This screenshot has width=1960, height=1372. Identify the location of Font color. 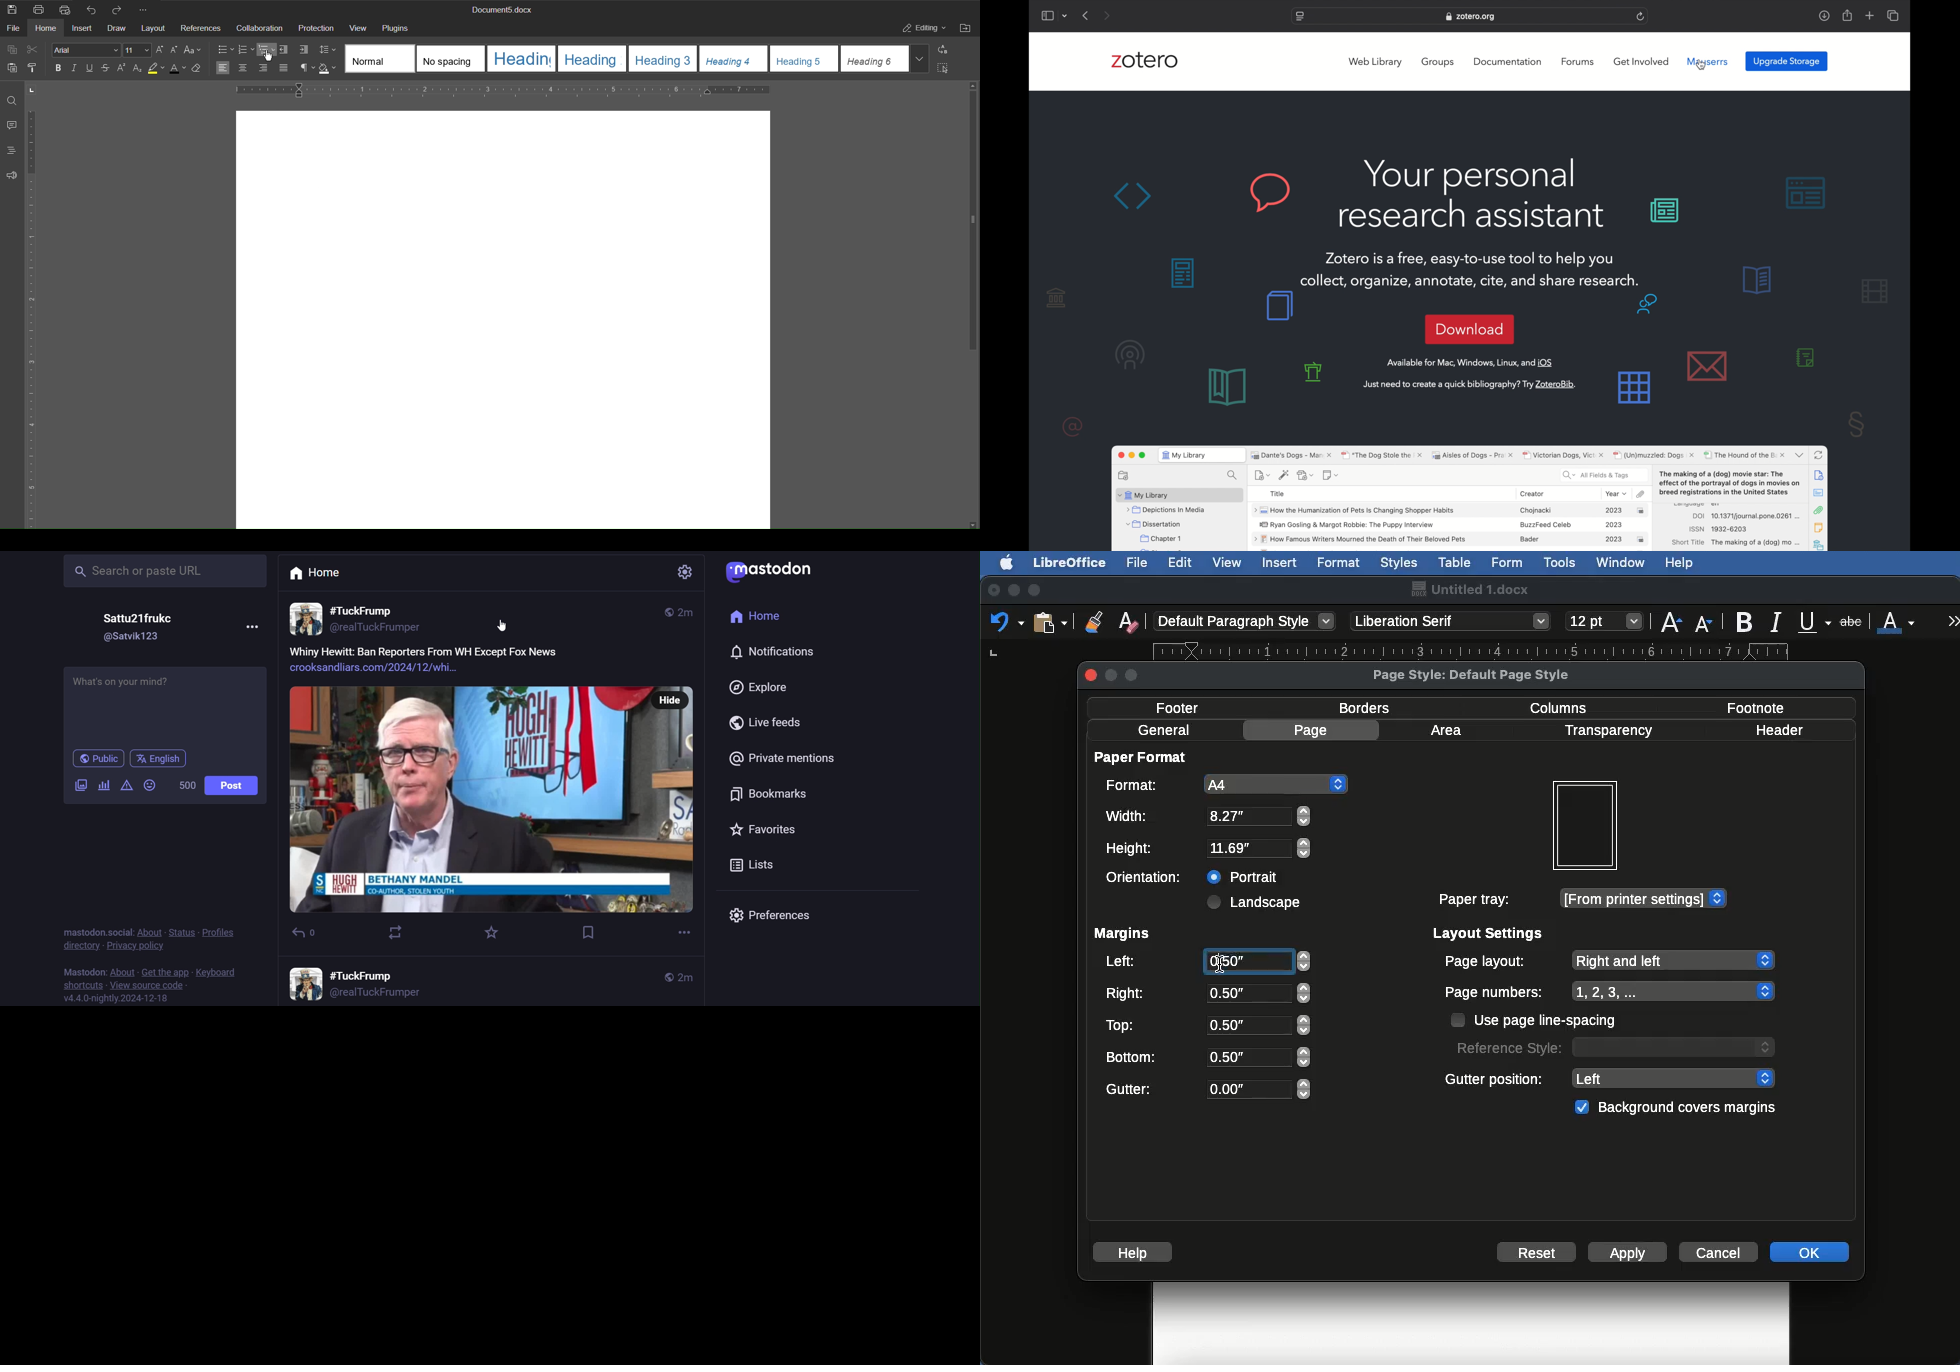
(1897, 620).